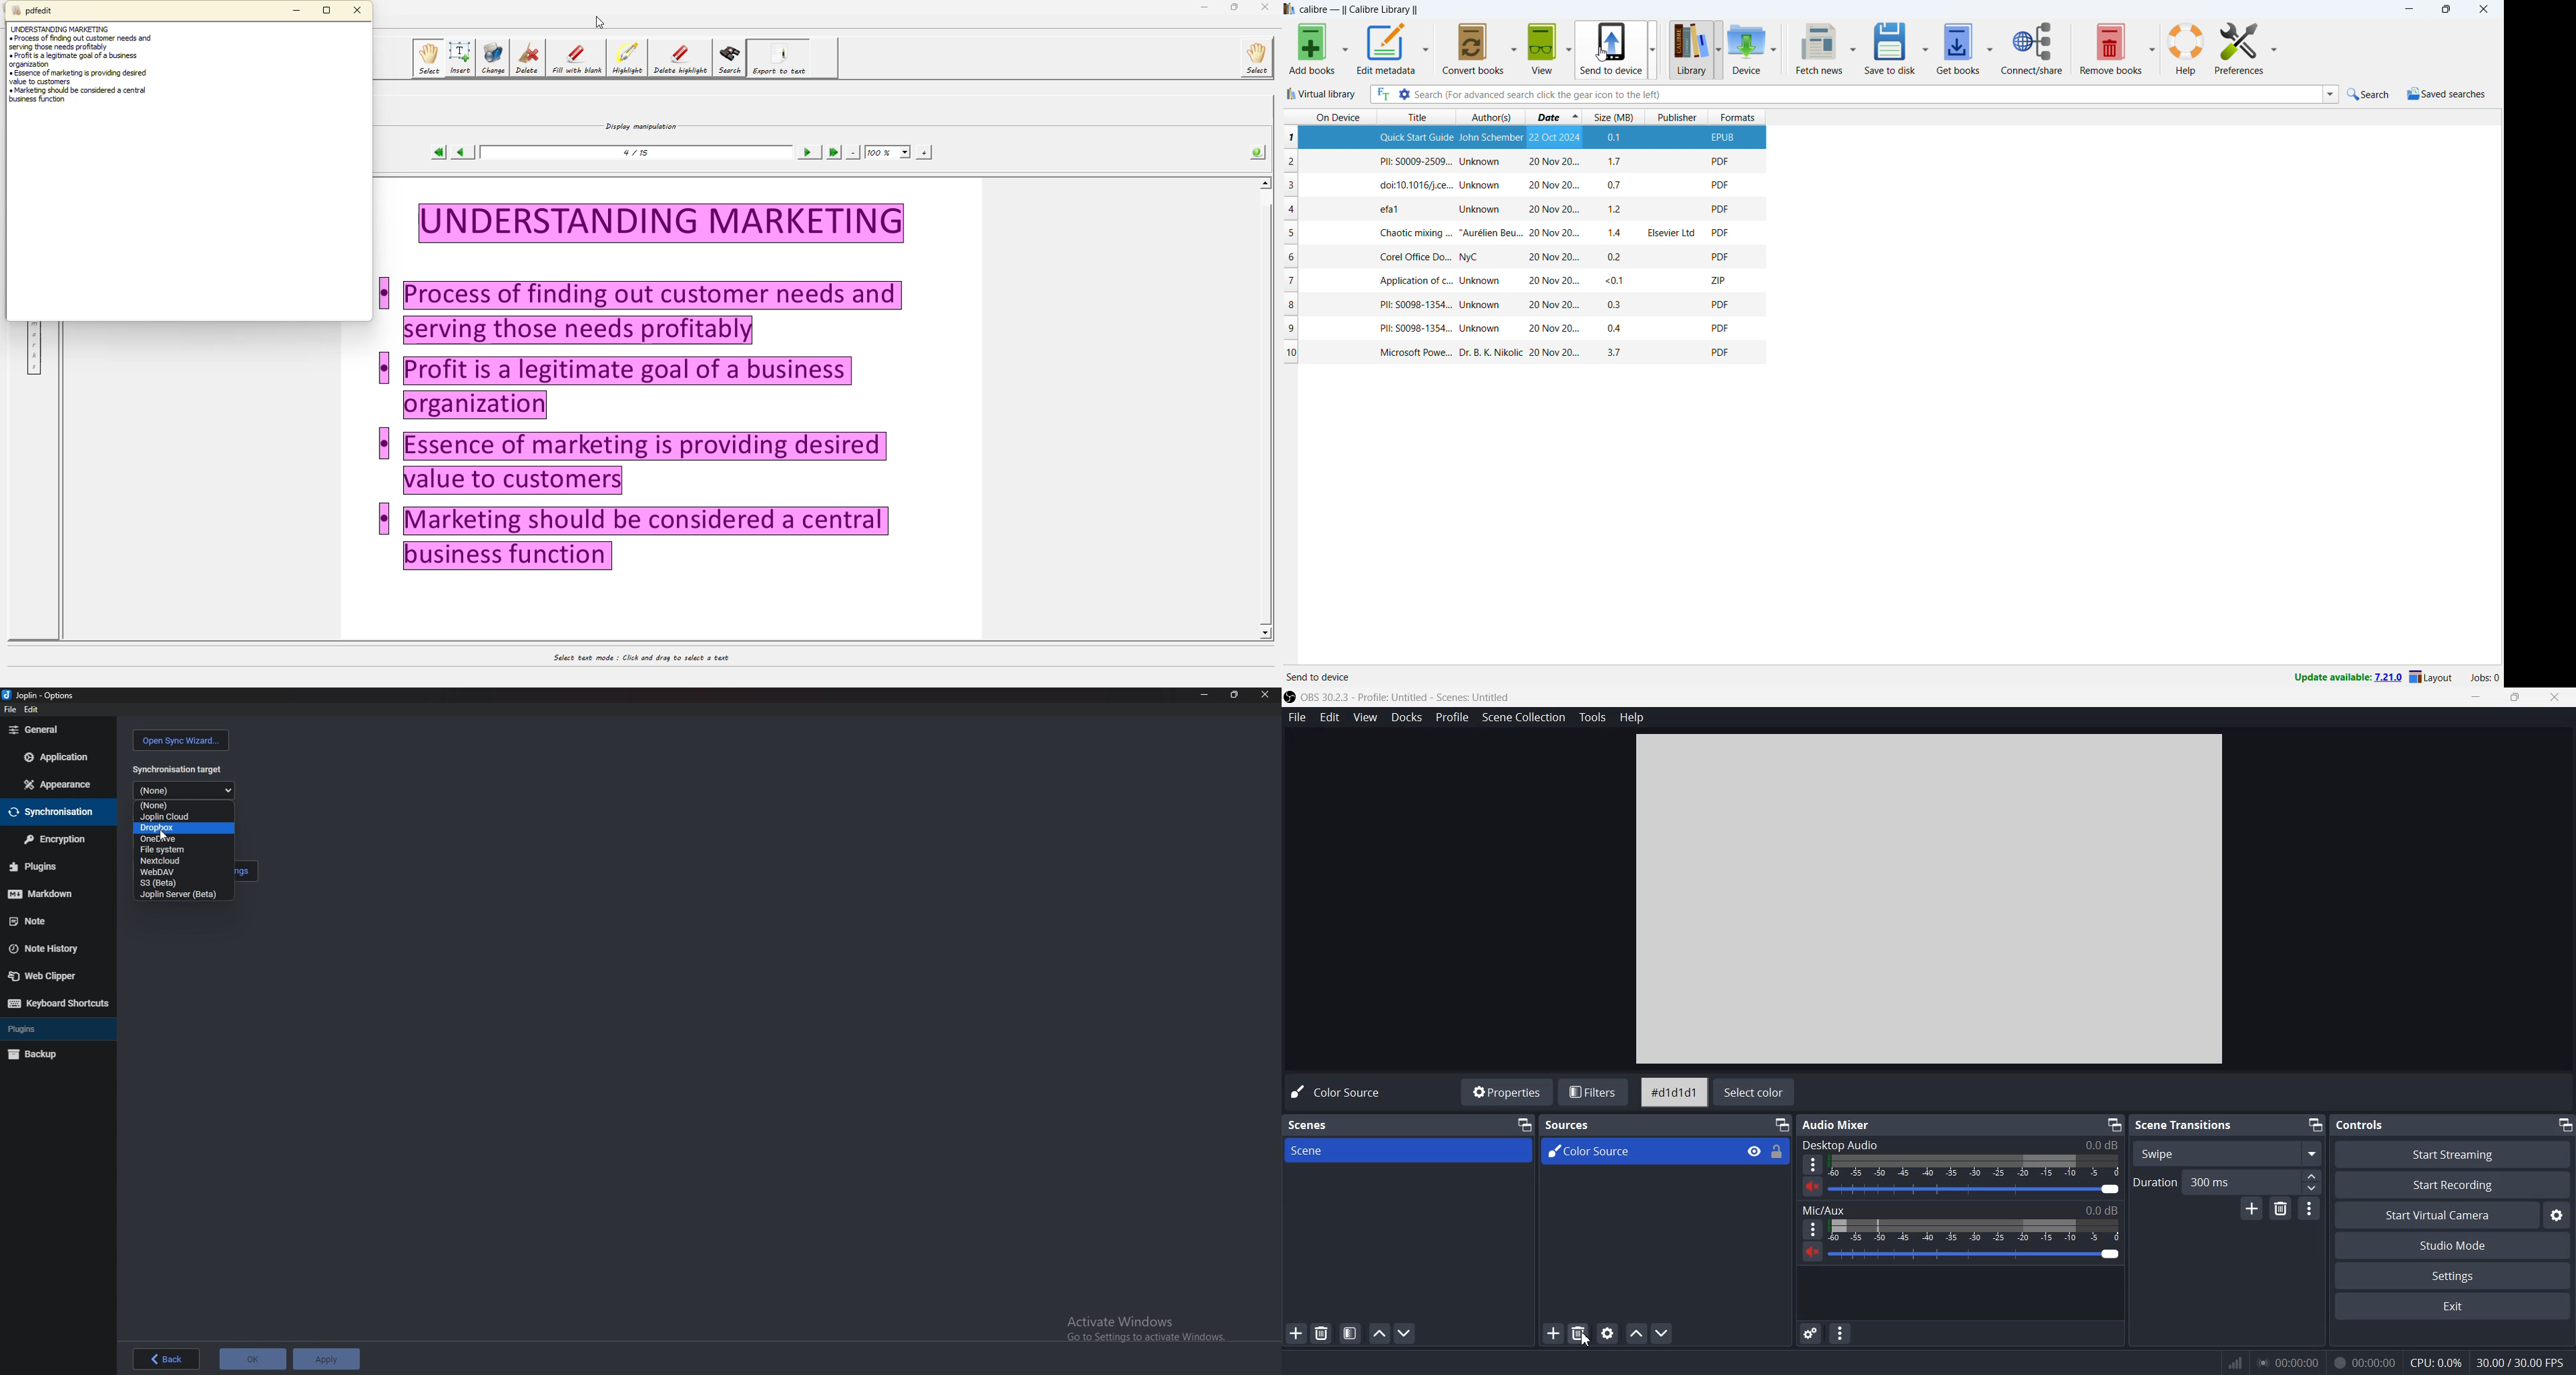 This screenshot has width=2576, height=1400. Describe the element at coordinates (2409, 10) in the screenshot. I see `minimize` at that location.